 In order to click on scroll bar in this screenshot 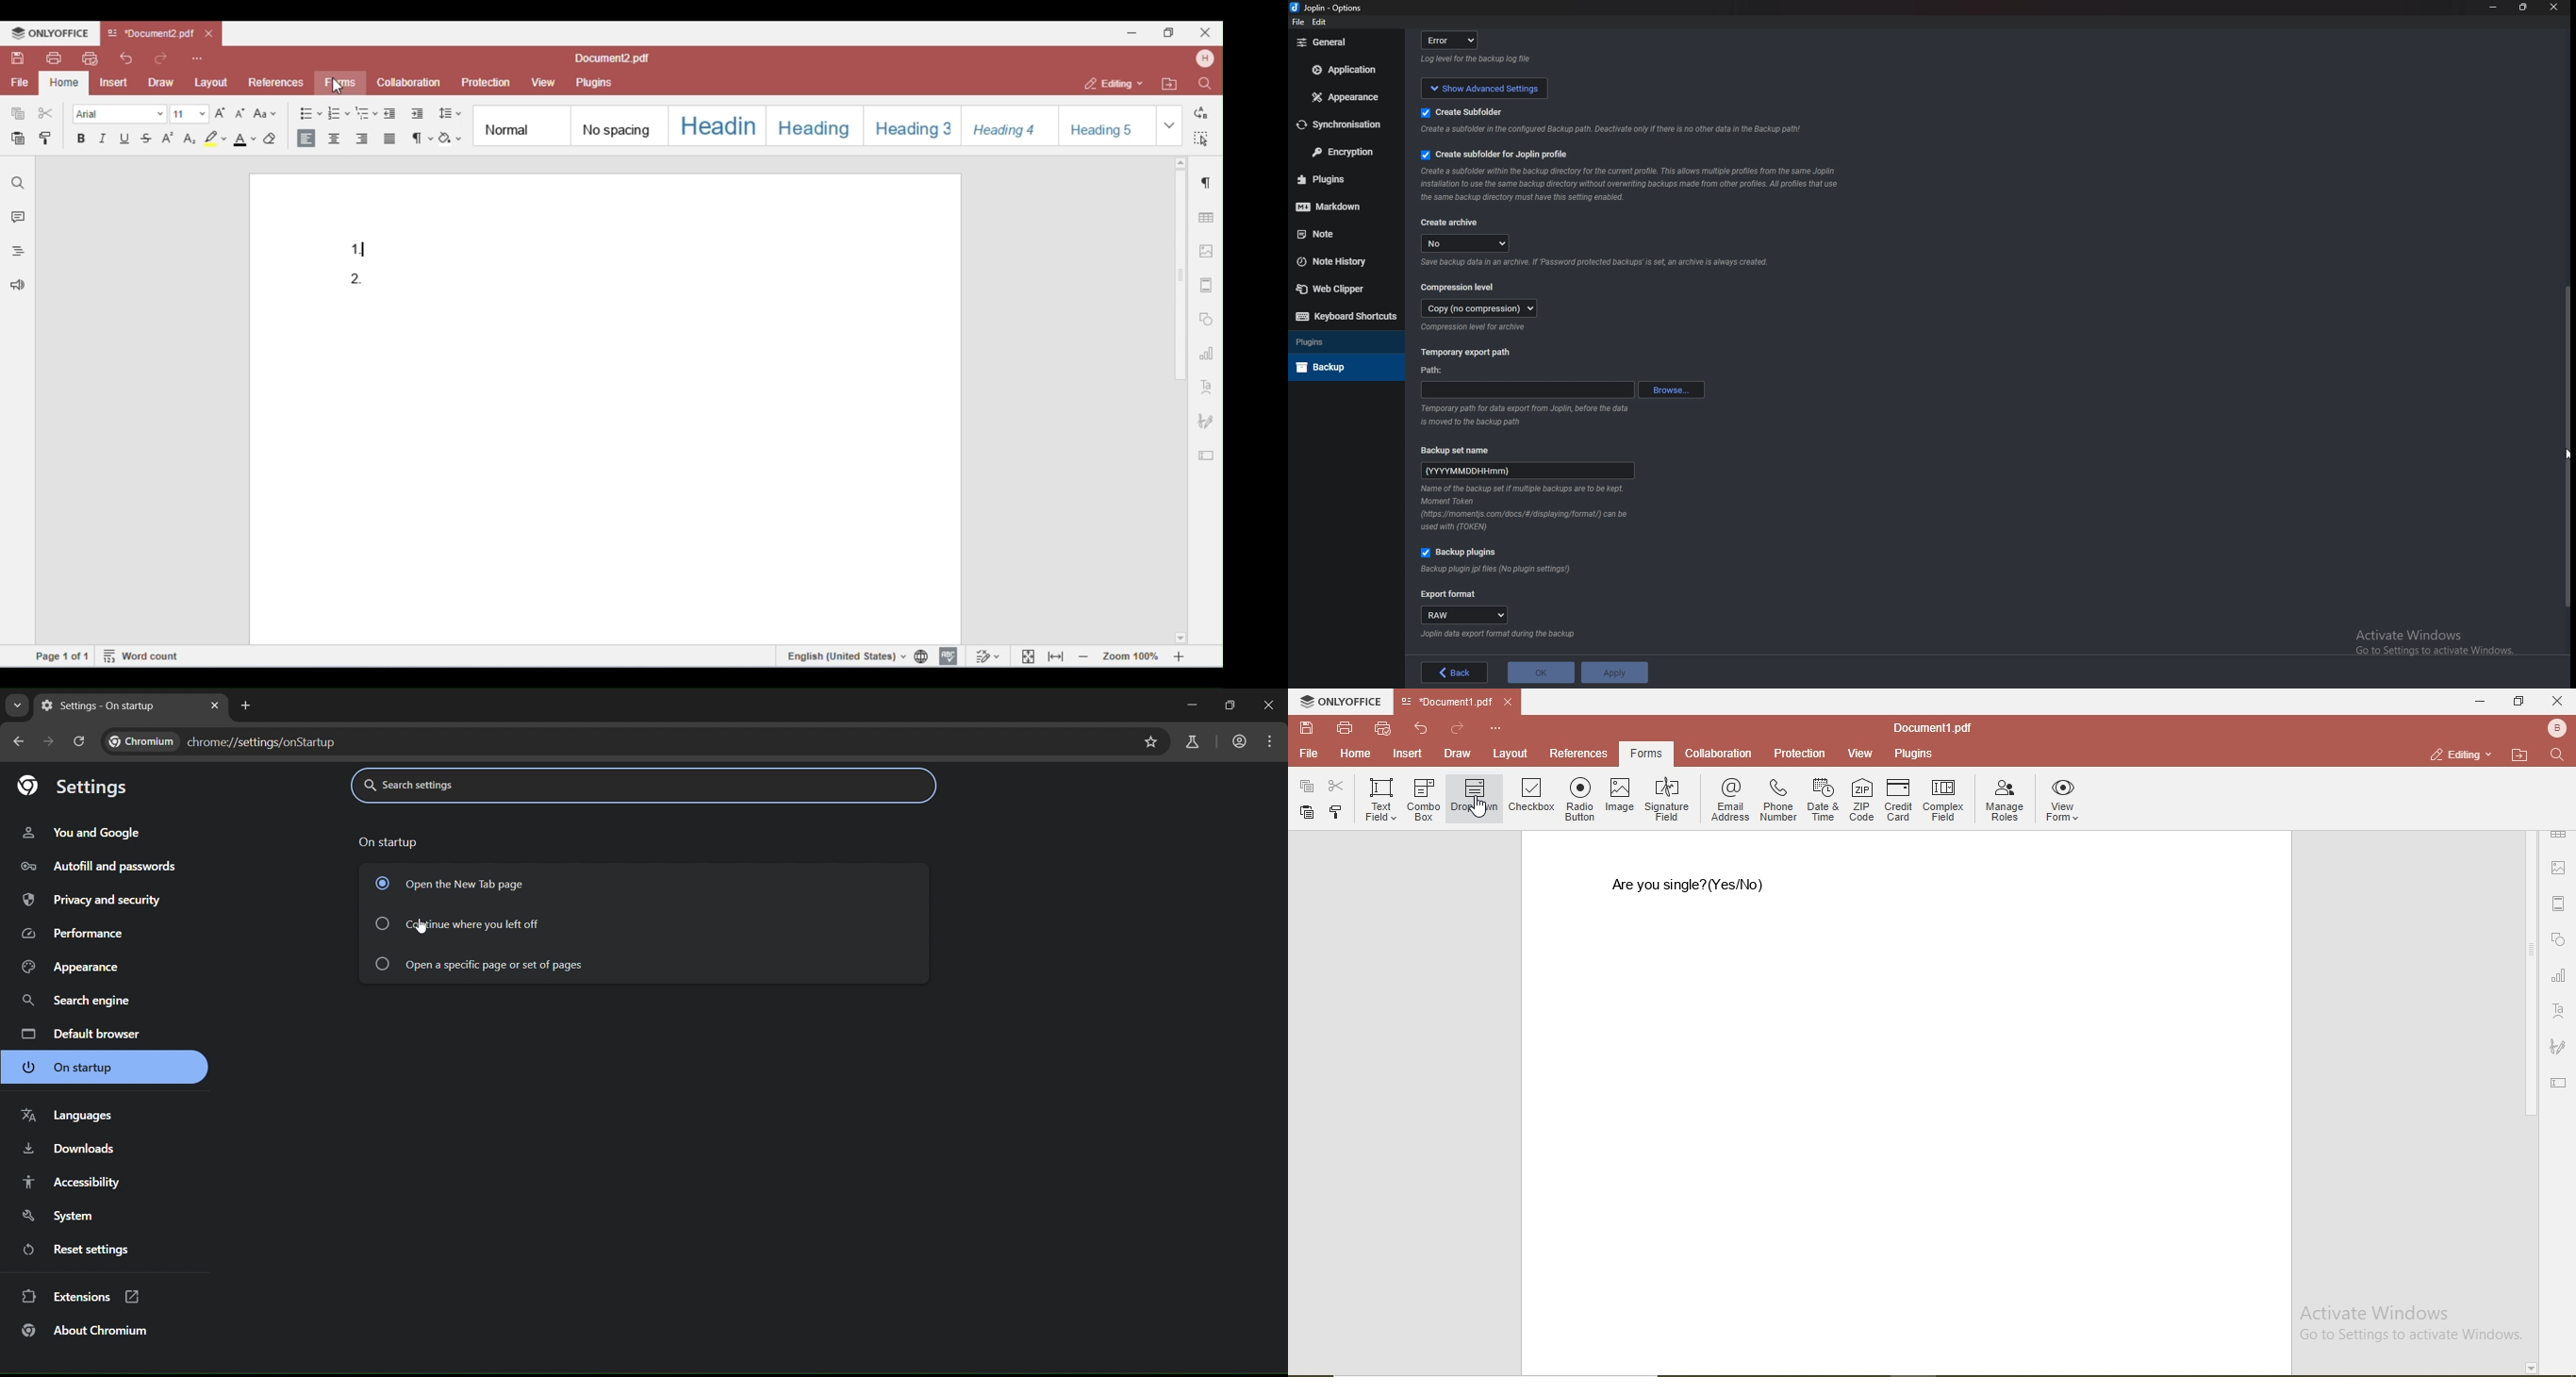, I will do `click(2531, 1072)`.